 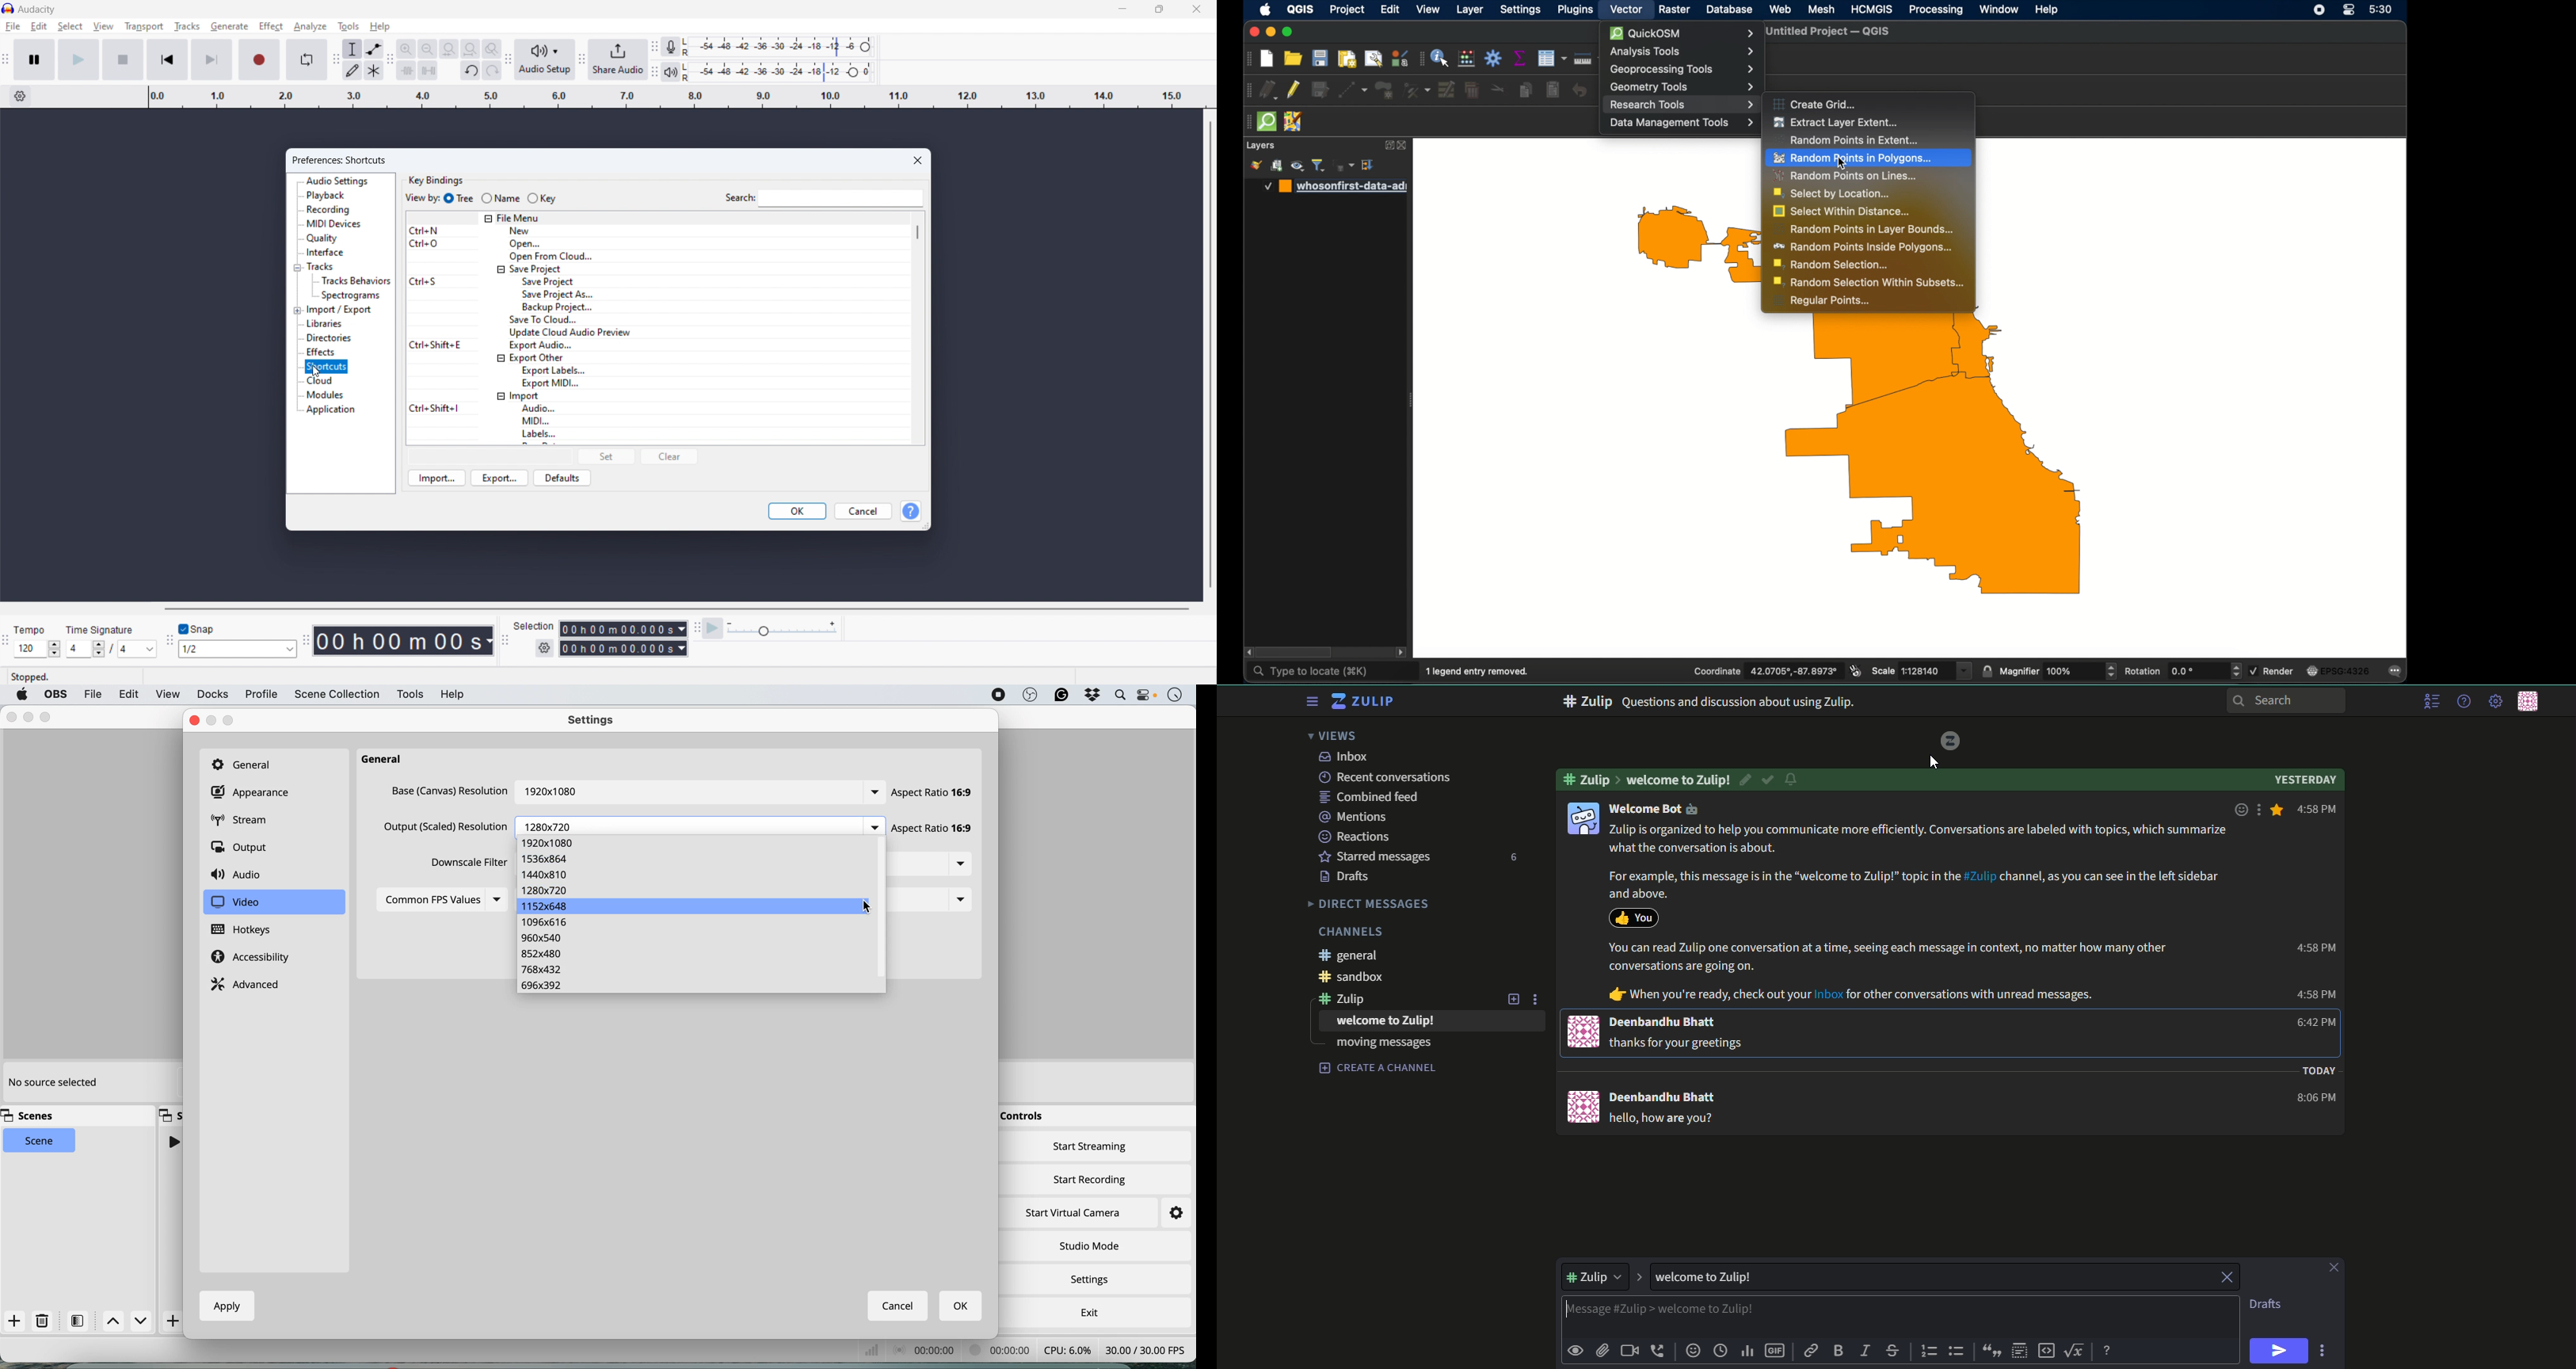 I want to click on close, so click(x=1253, y=32).